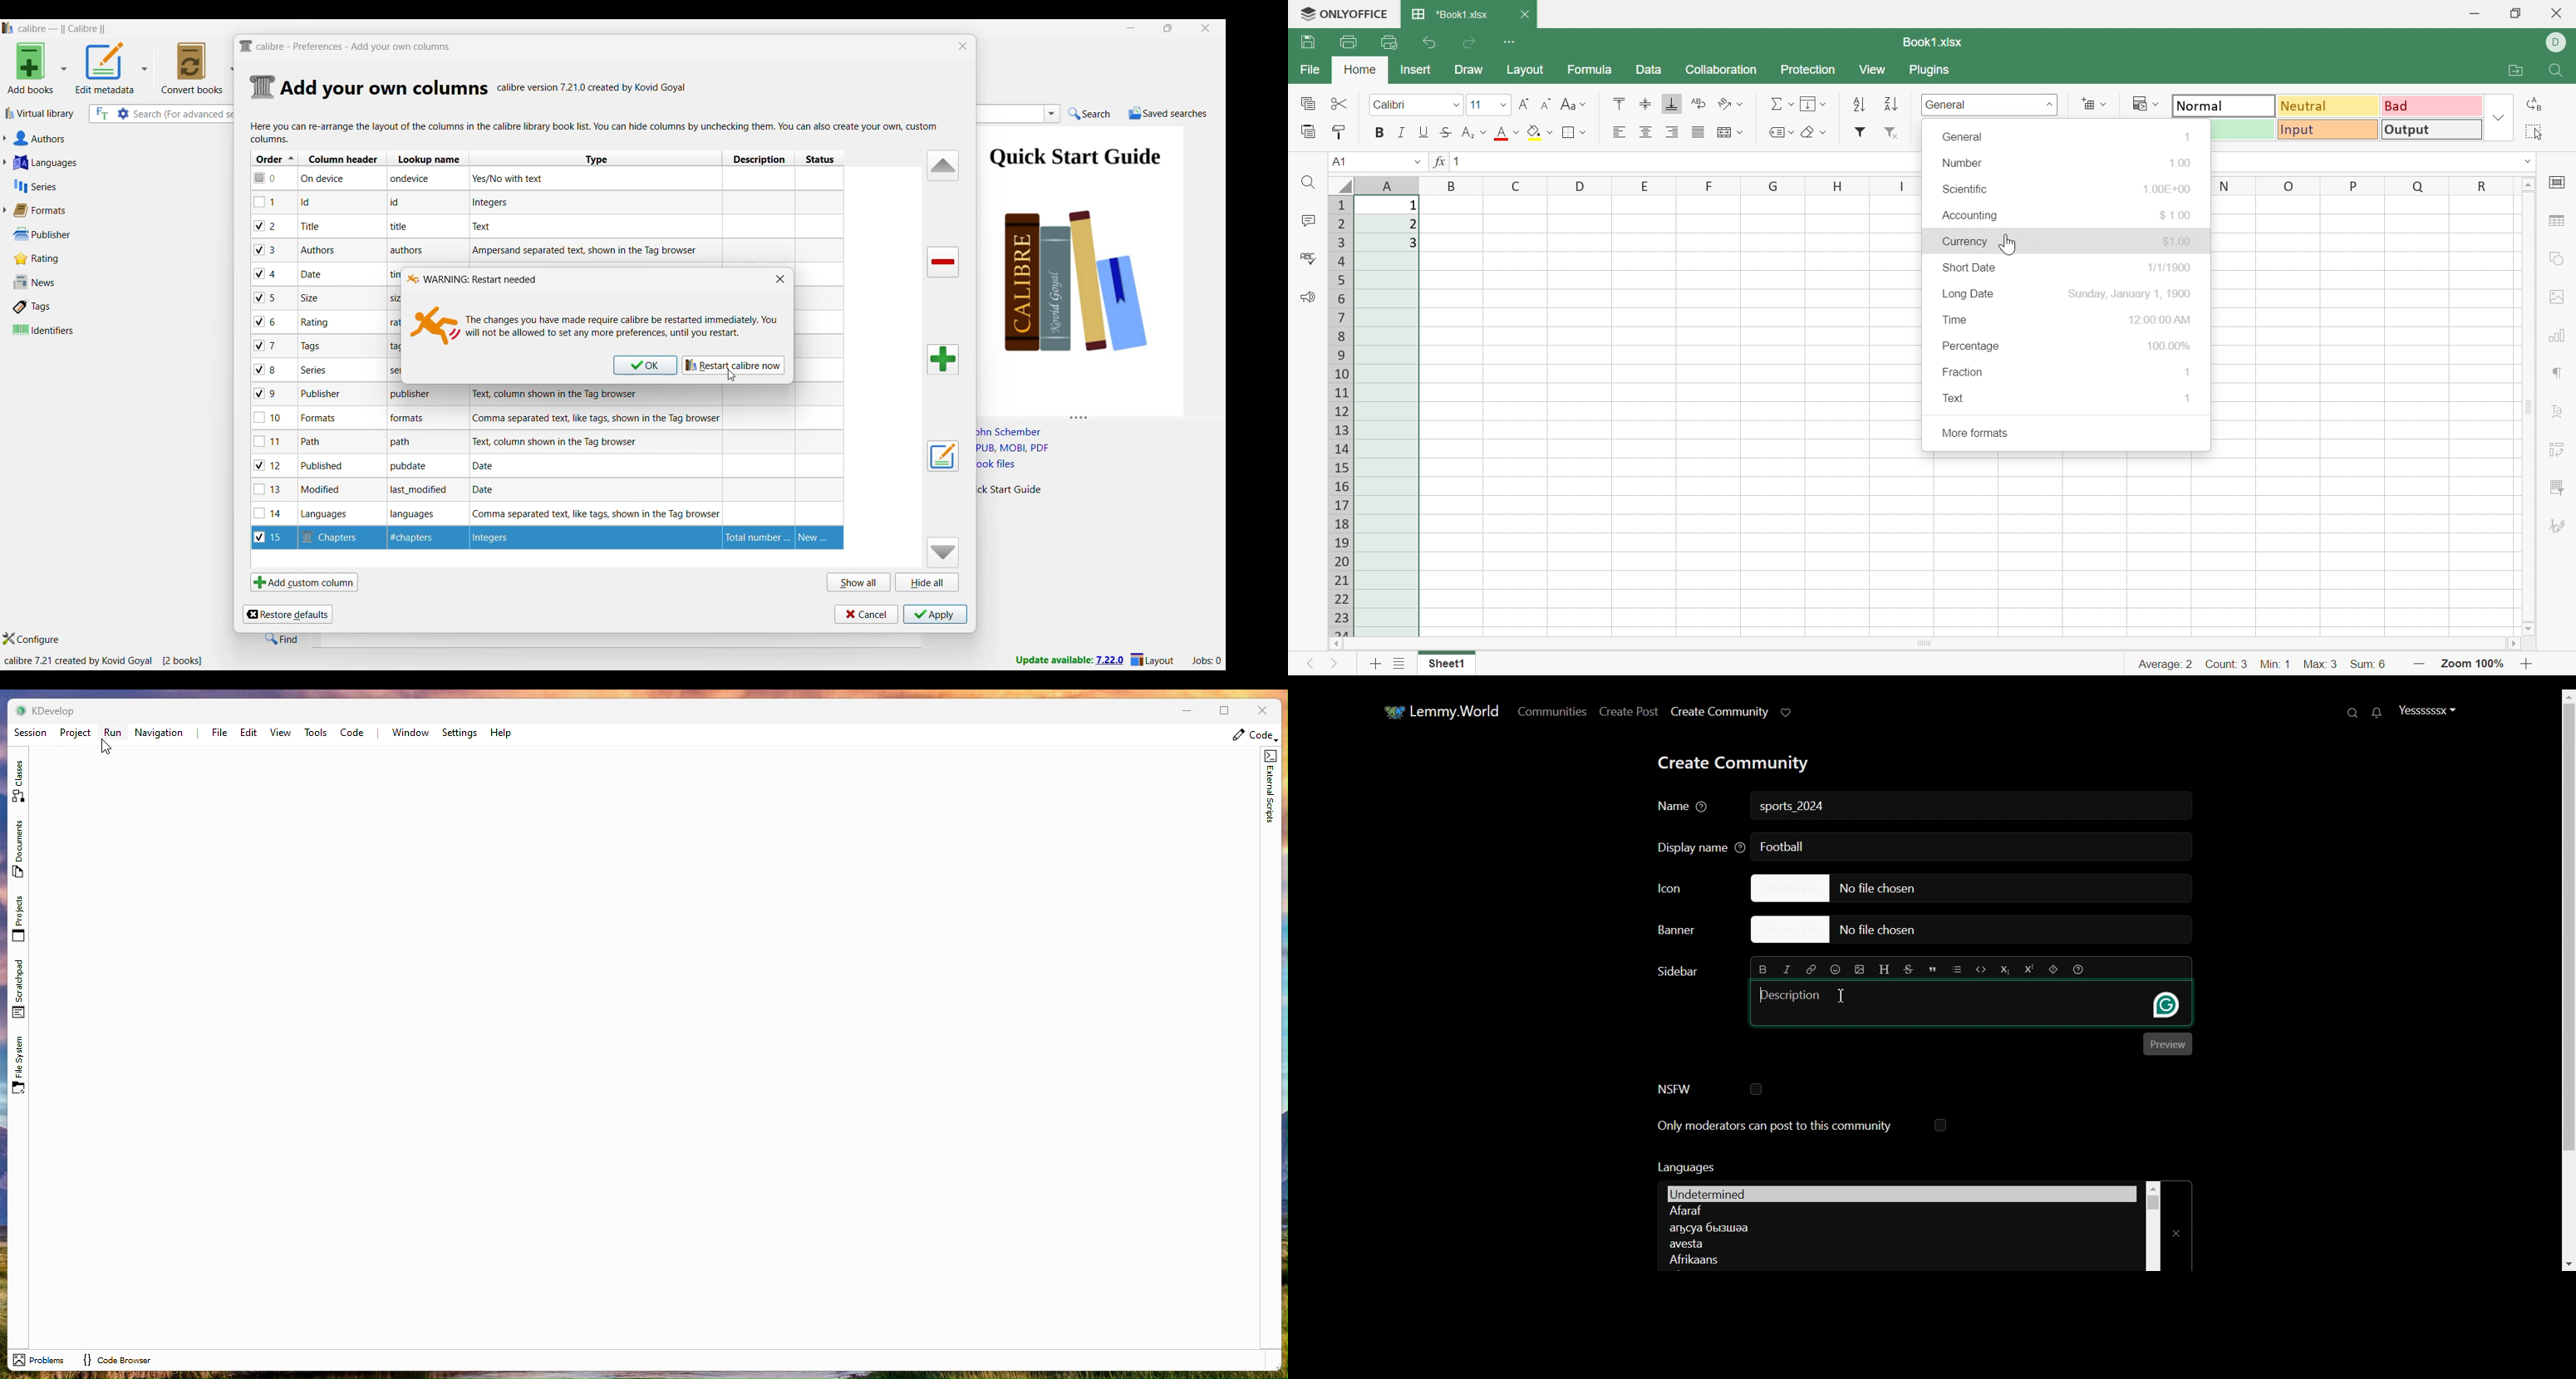 This screenshot has width=2576, height=1400. I want to click on Previous, so click(1305, 667).